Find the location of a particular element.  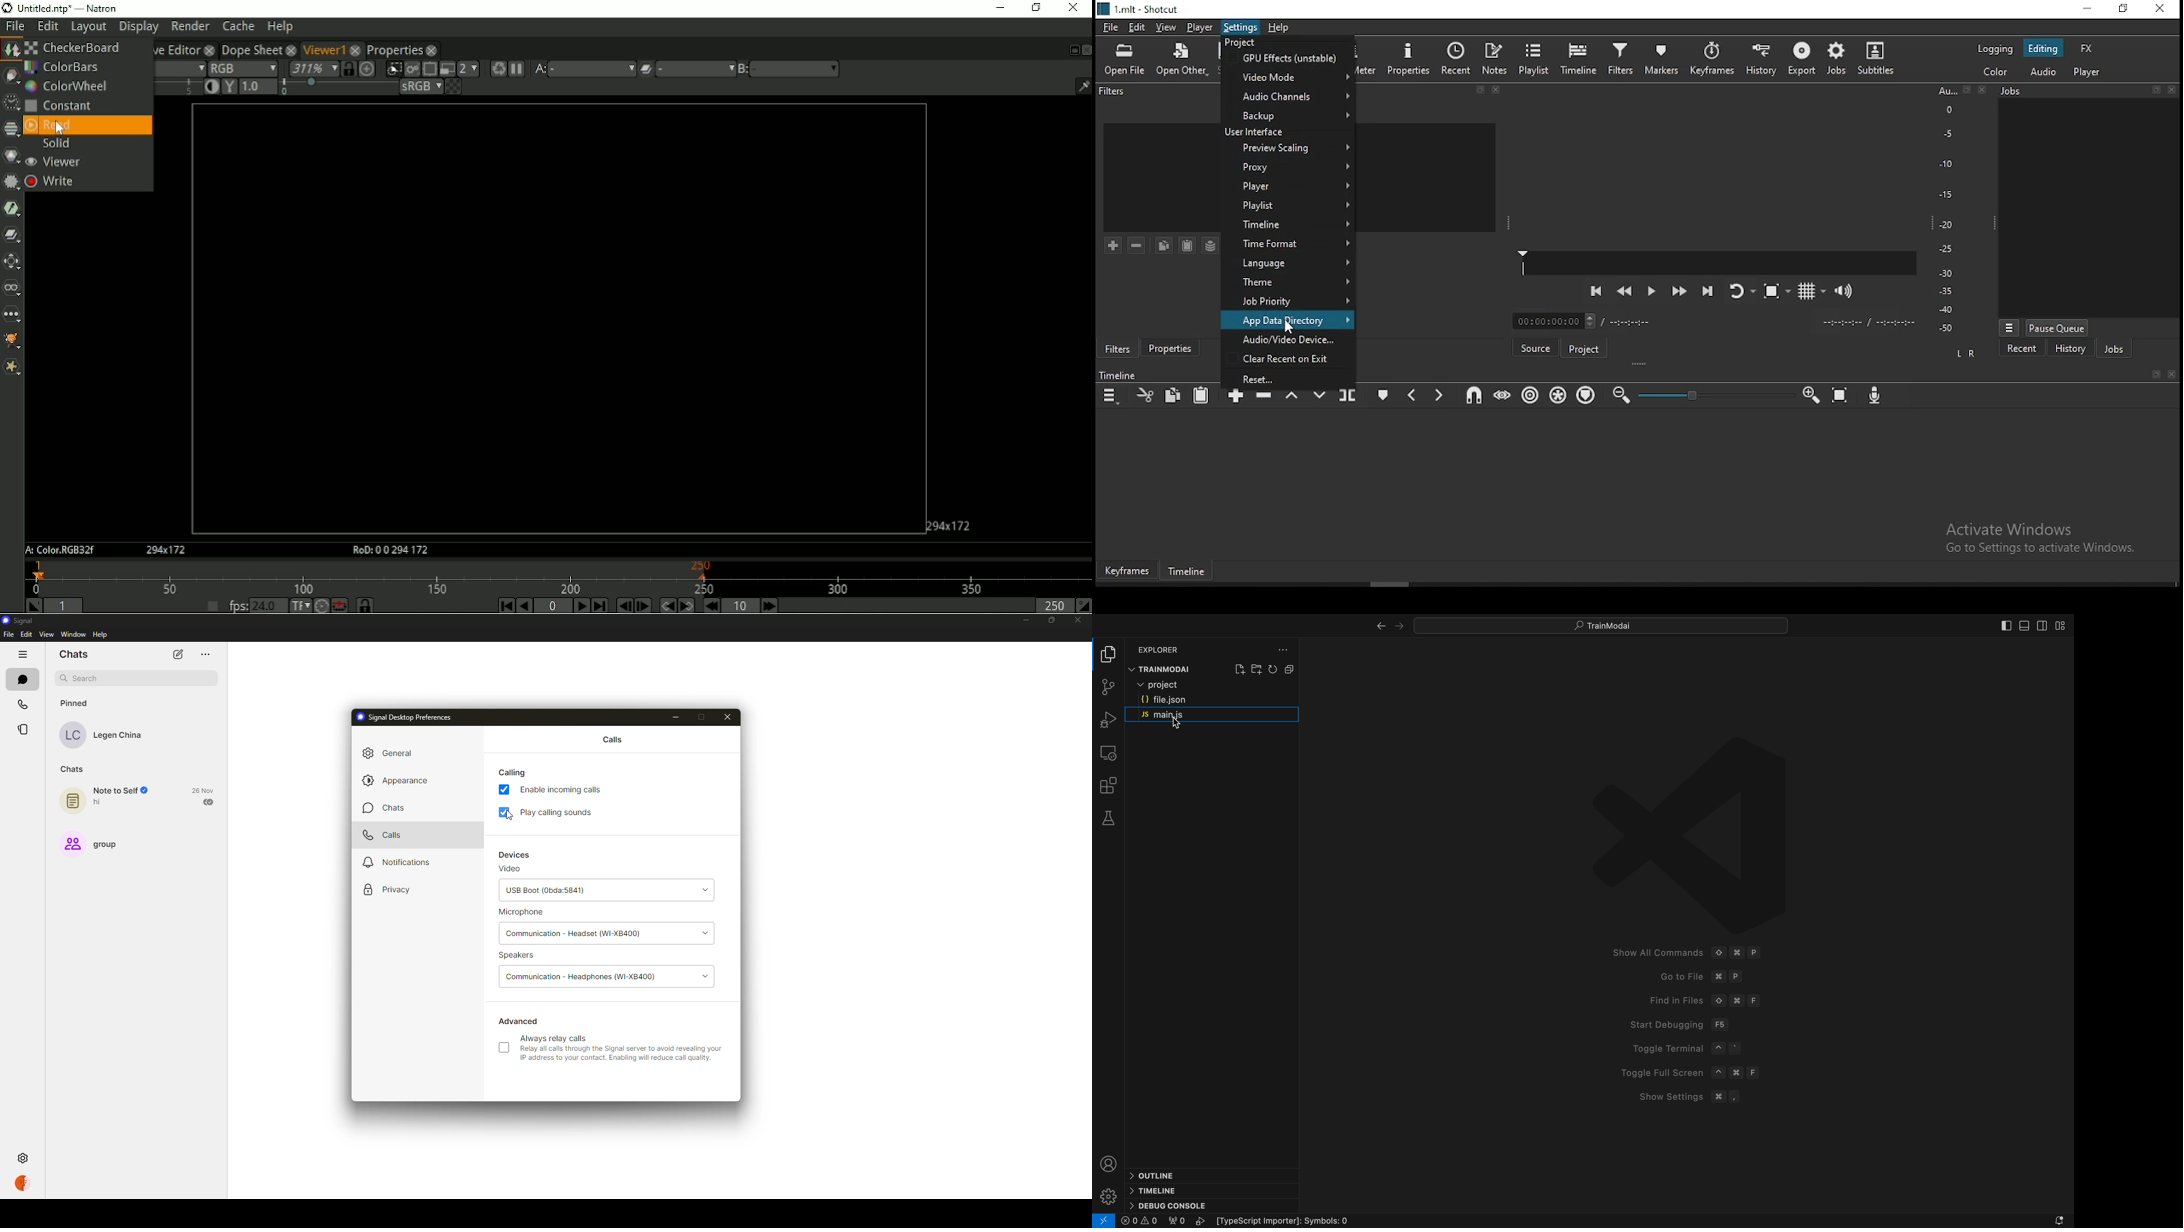

snap is located at coordinates (1476, 396).